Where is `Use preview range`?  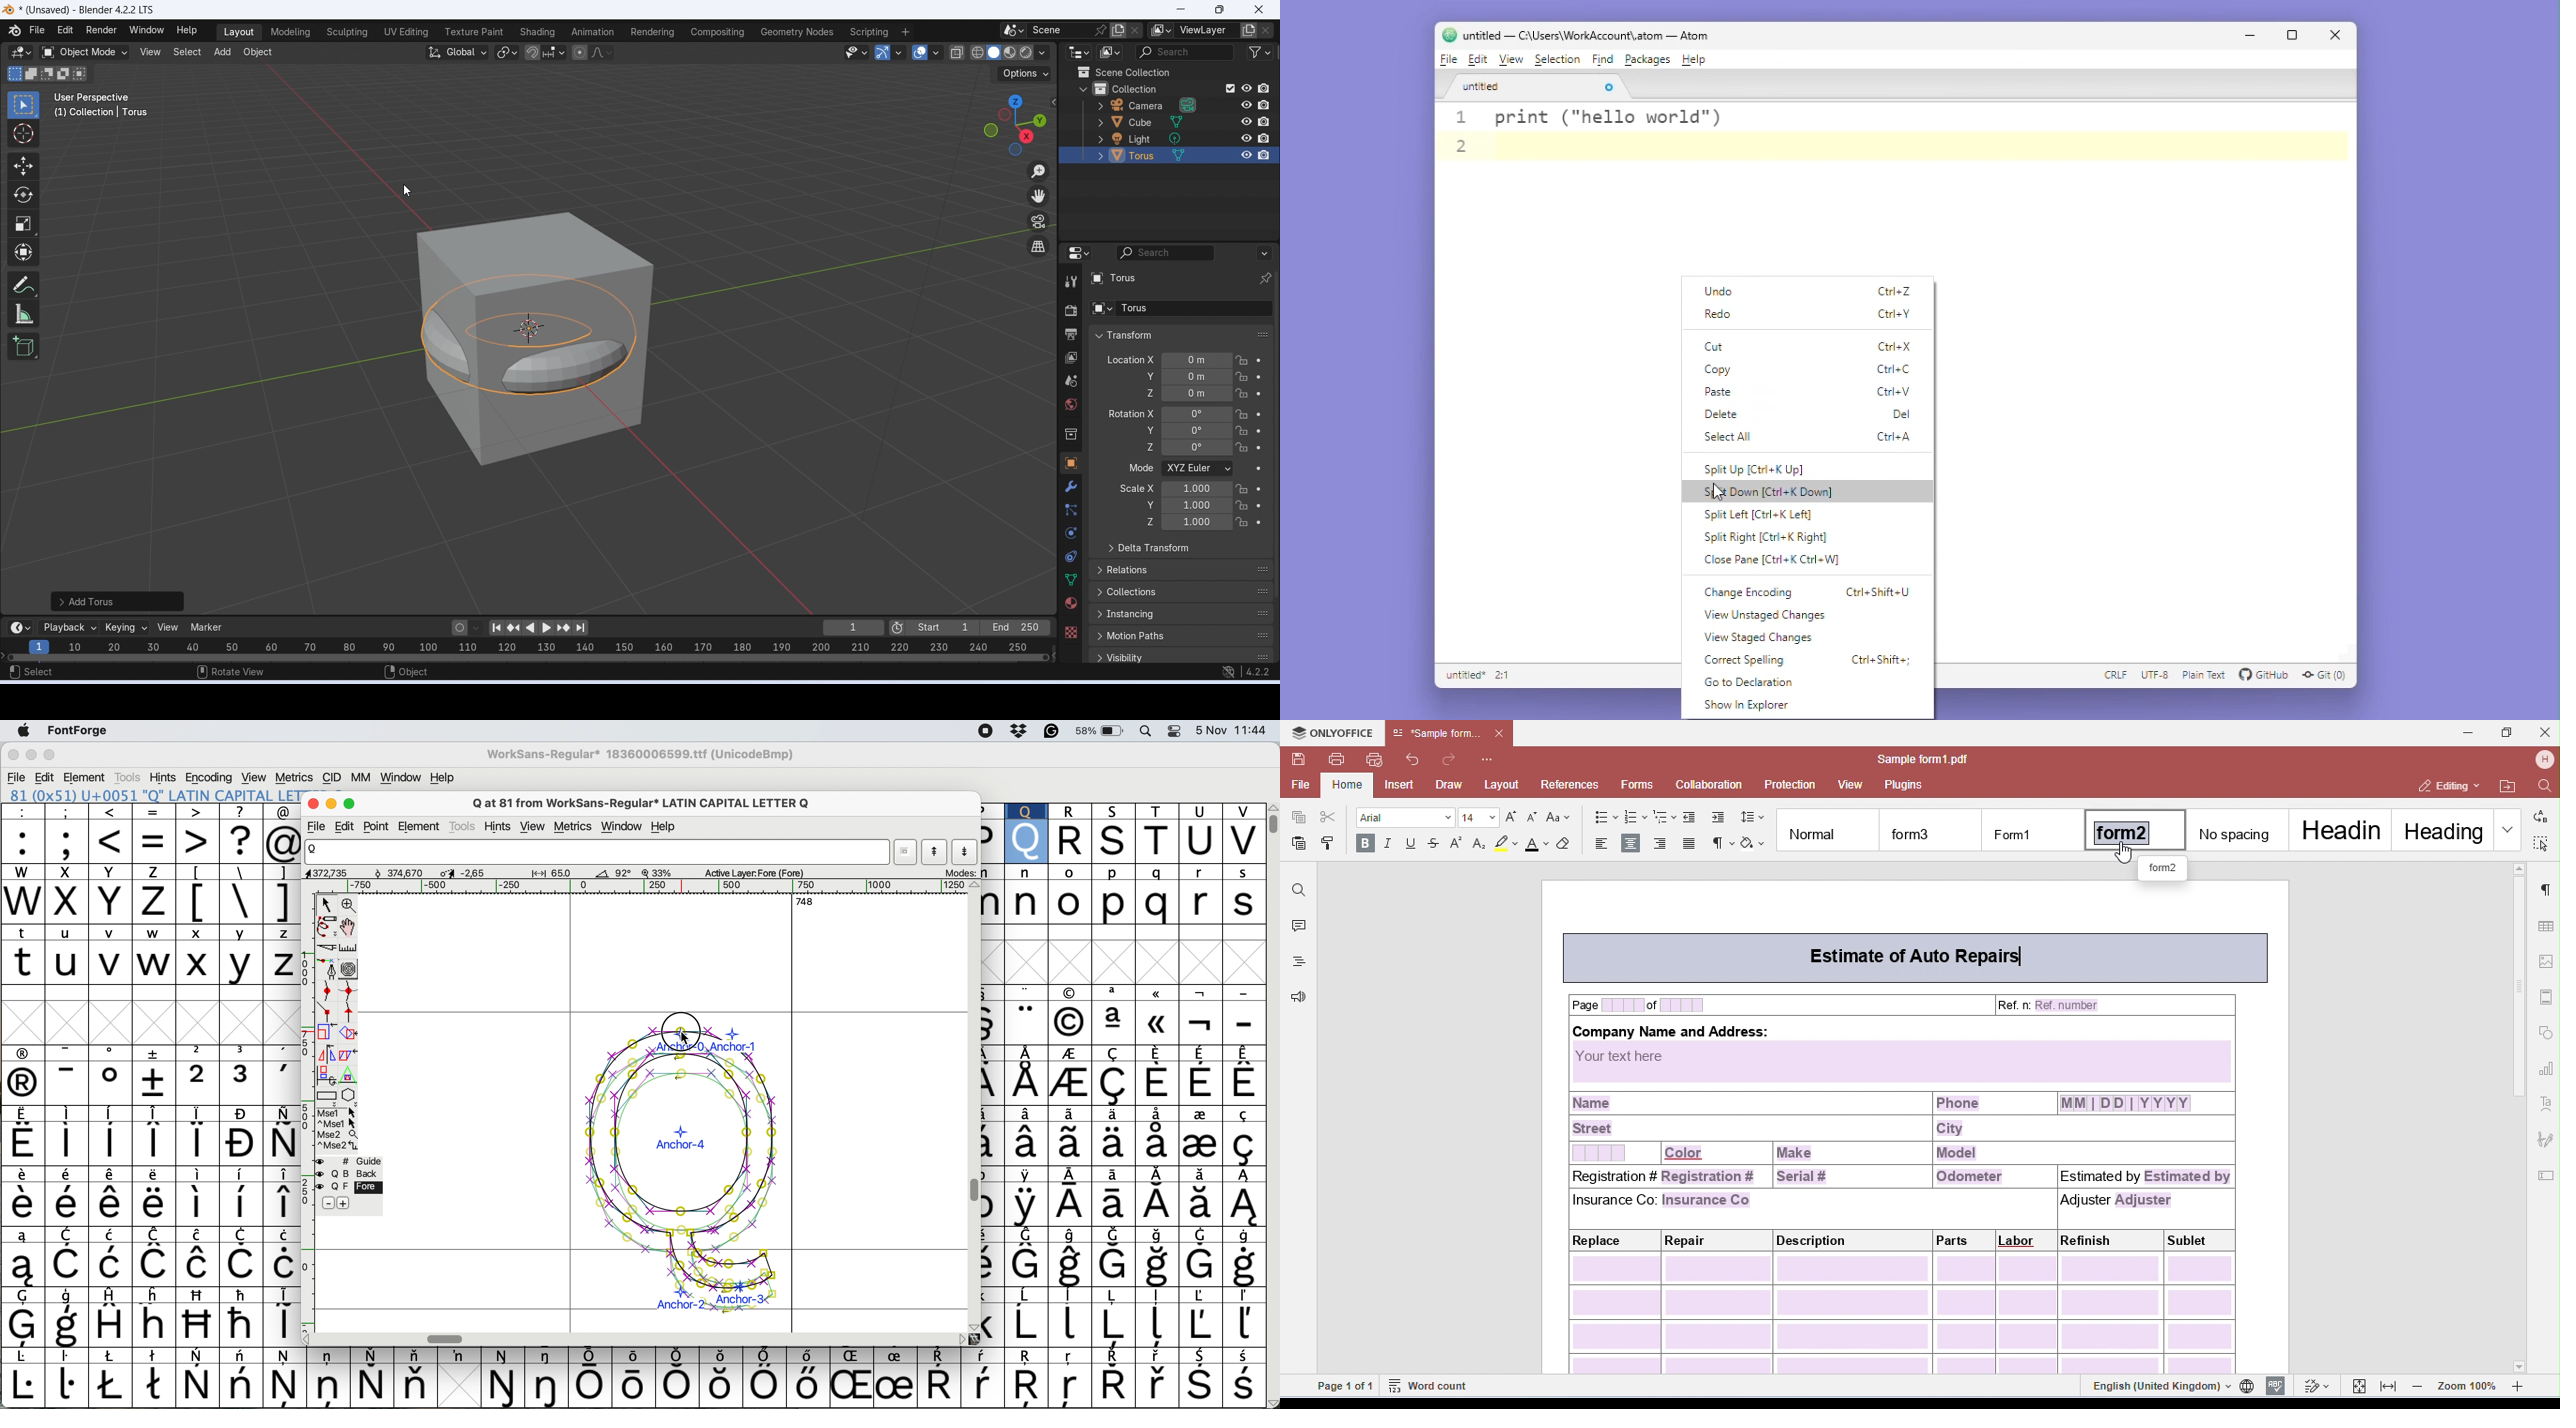
Use preview range is located at coordinates (898, 627).